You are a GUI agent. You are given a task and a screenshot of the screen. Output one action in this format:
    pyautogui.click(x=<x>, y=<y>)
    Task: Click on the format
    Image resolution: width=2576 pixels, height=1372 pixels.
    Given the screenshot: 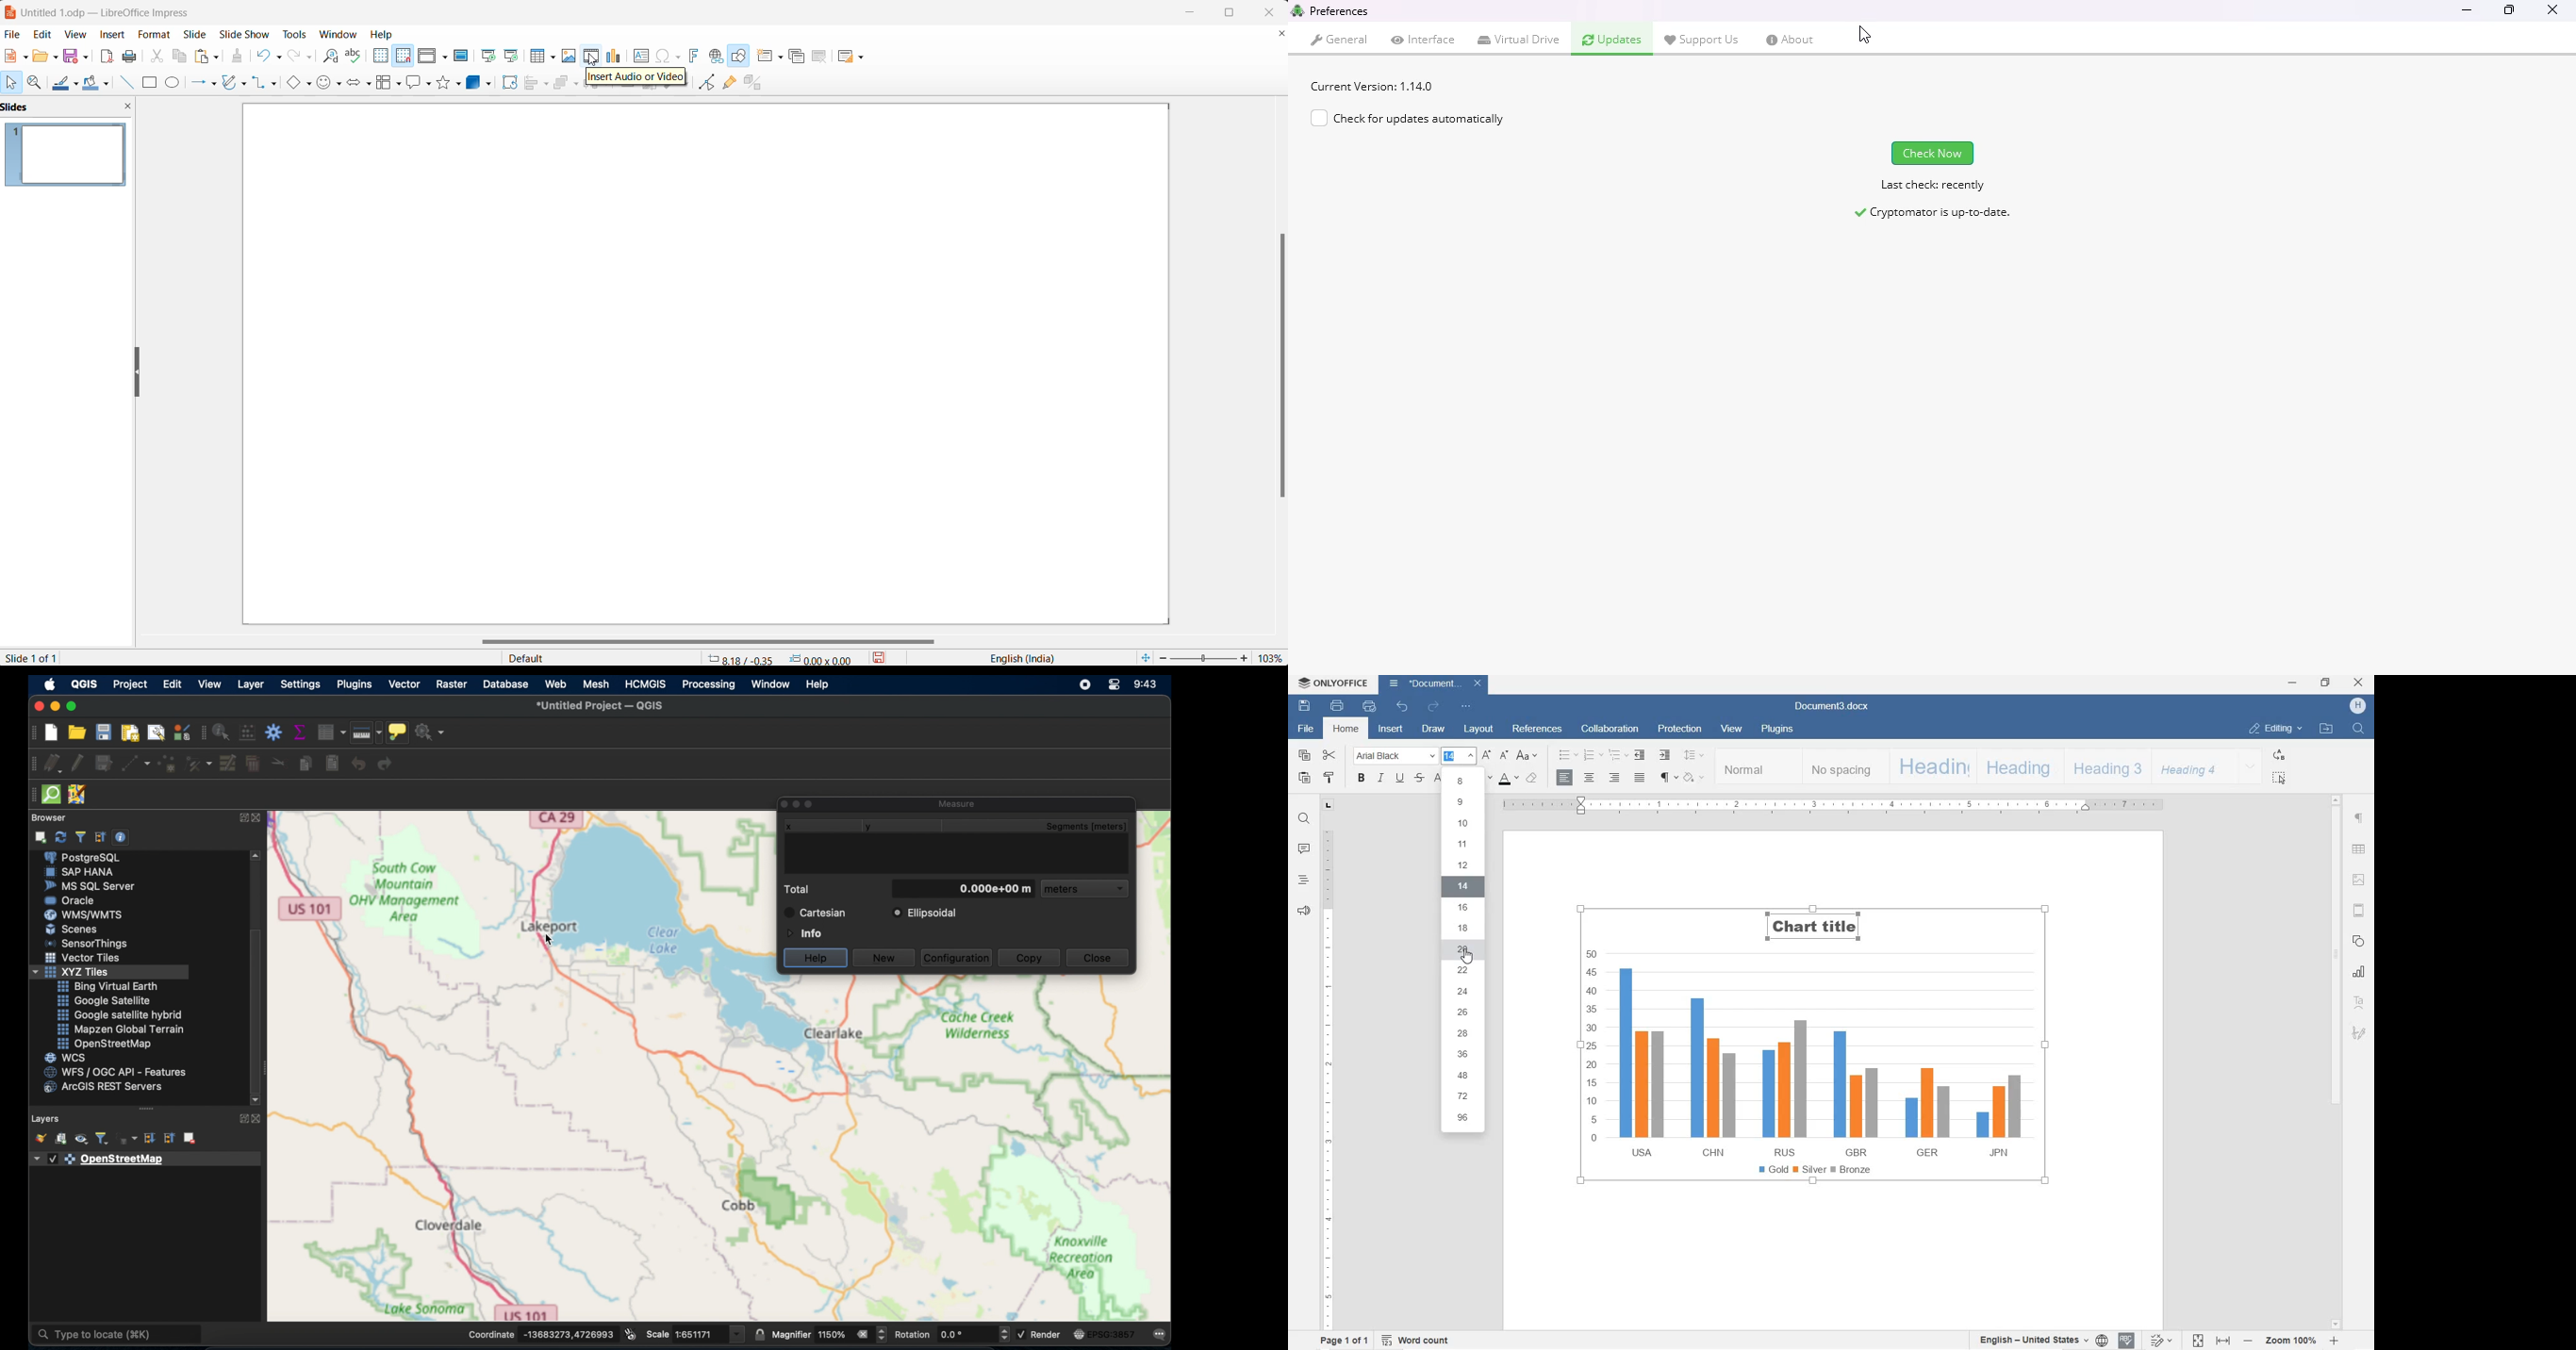 What is the action you would take?
    pyautogui.click(x=156, y=35)
    